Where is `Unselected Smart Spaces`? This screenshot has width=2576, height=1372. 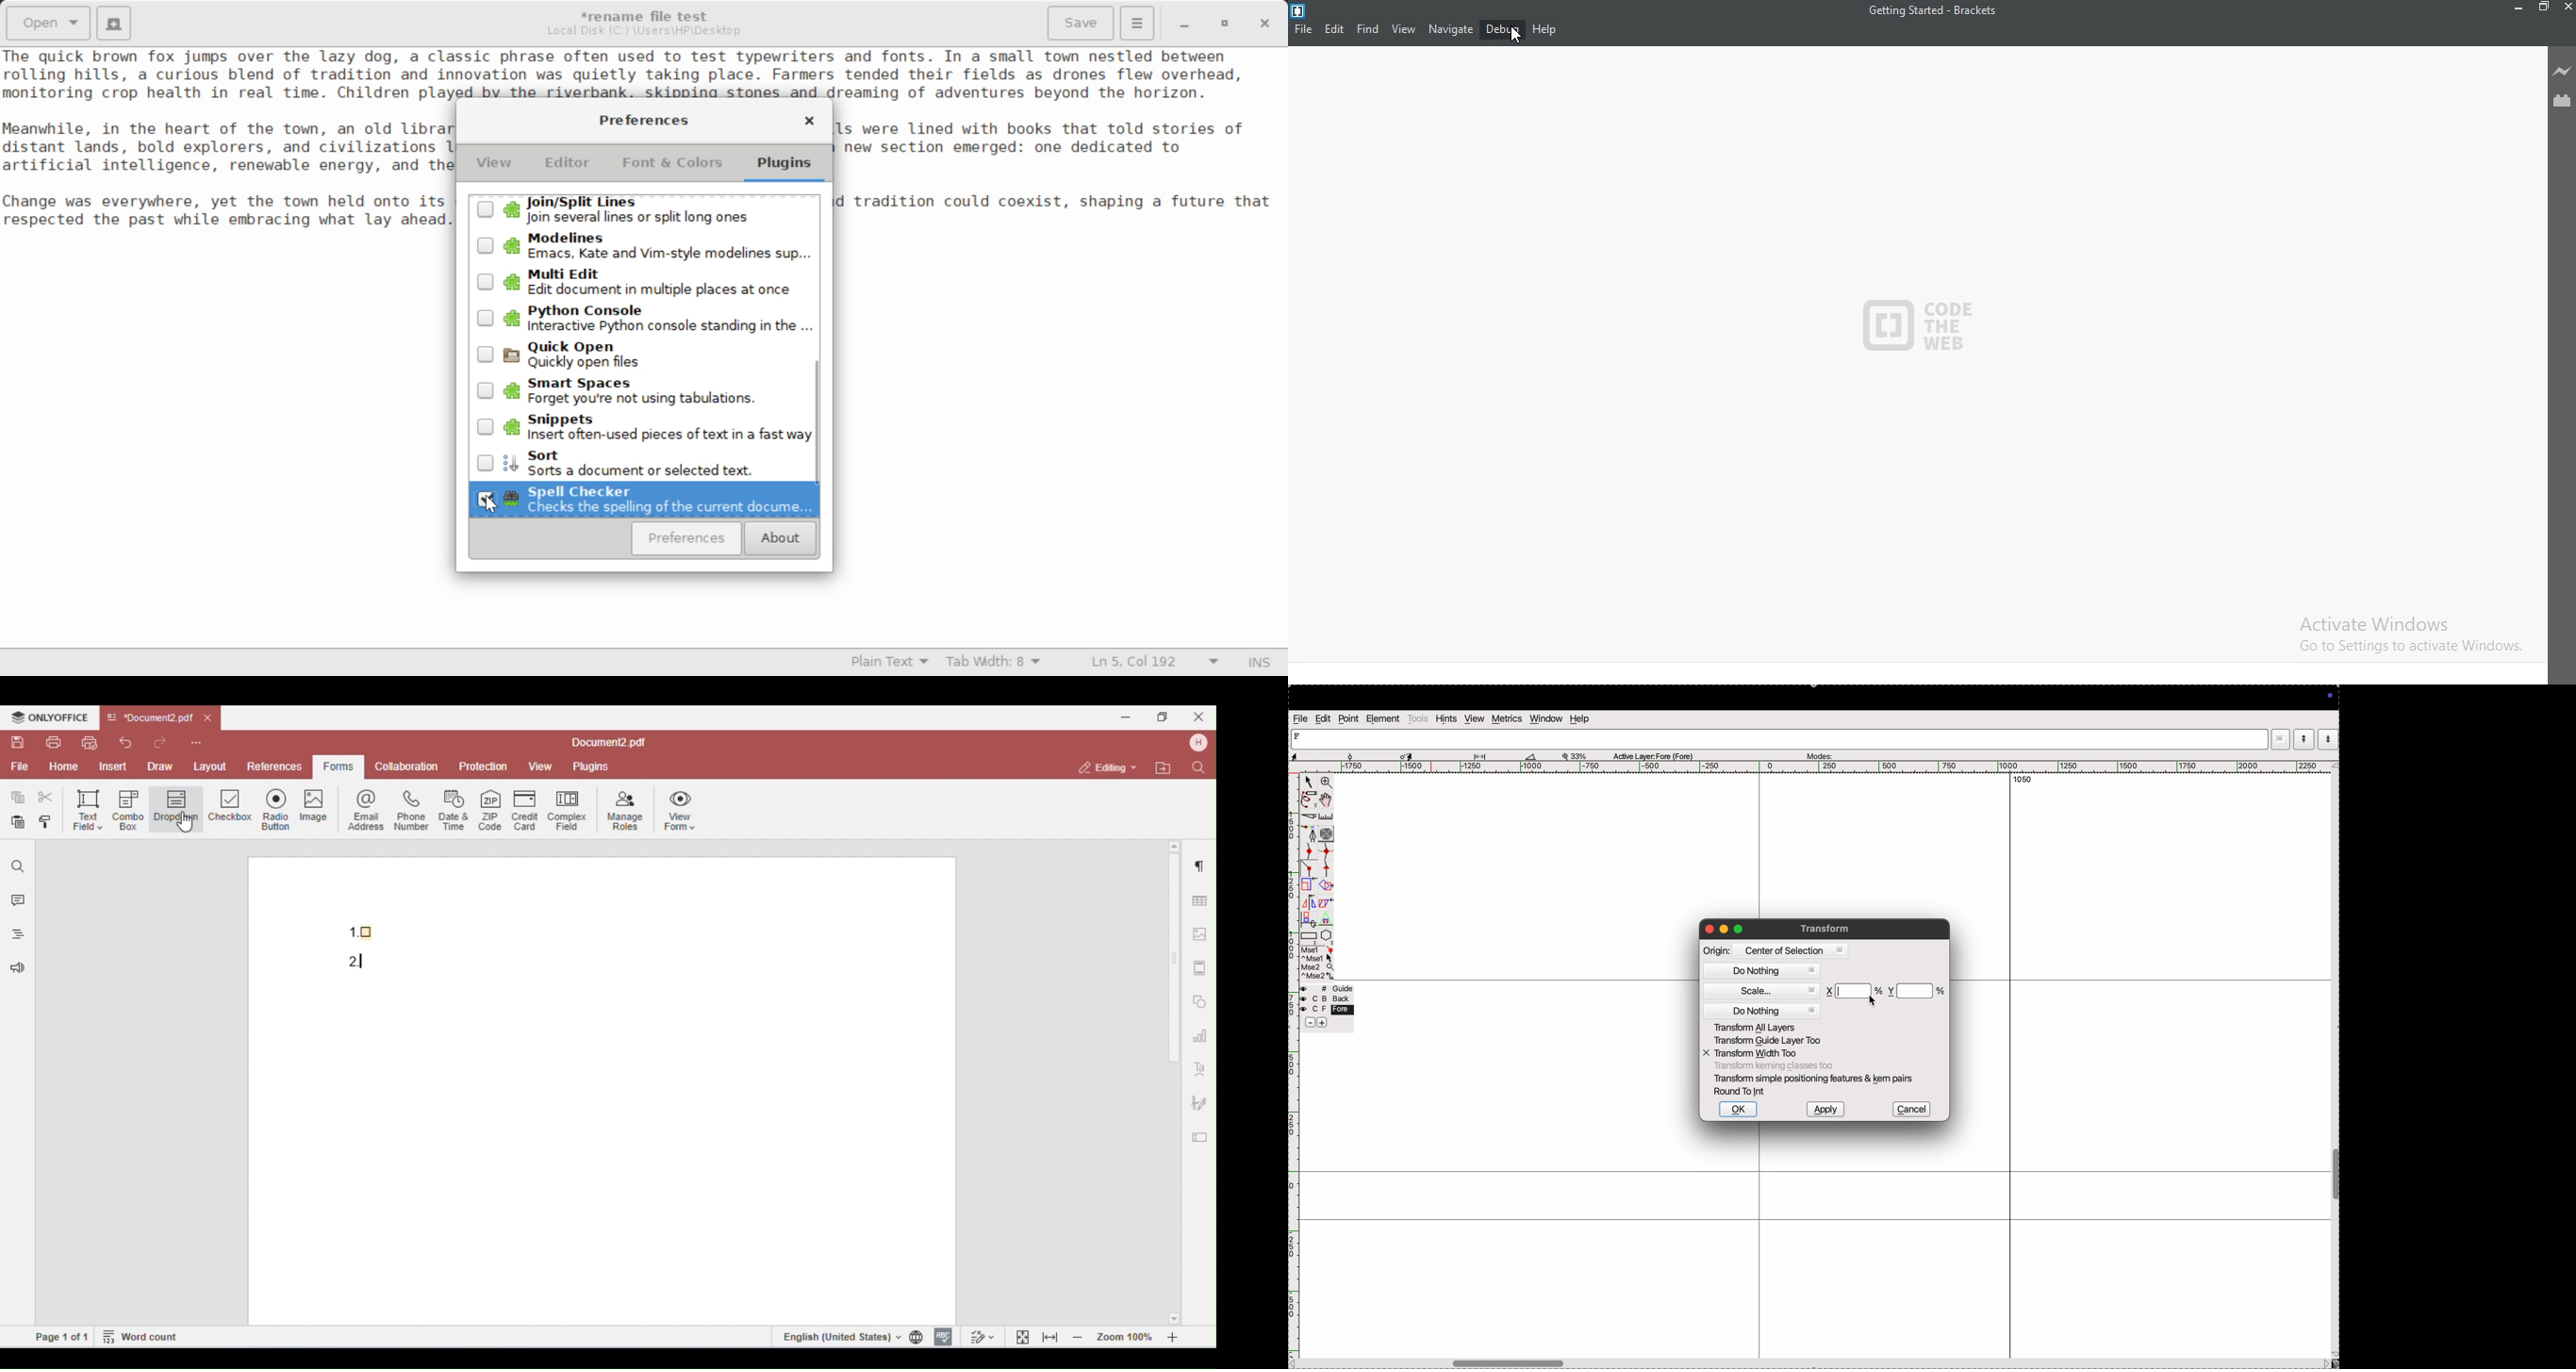
Unselected Smart Spaces is located at coordinates (644, 389).